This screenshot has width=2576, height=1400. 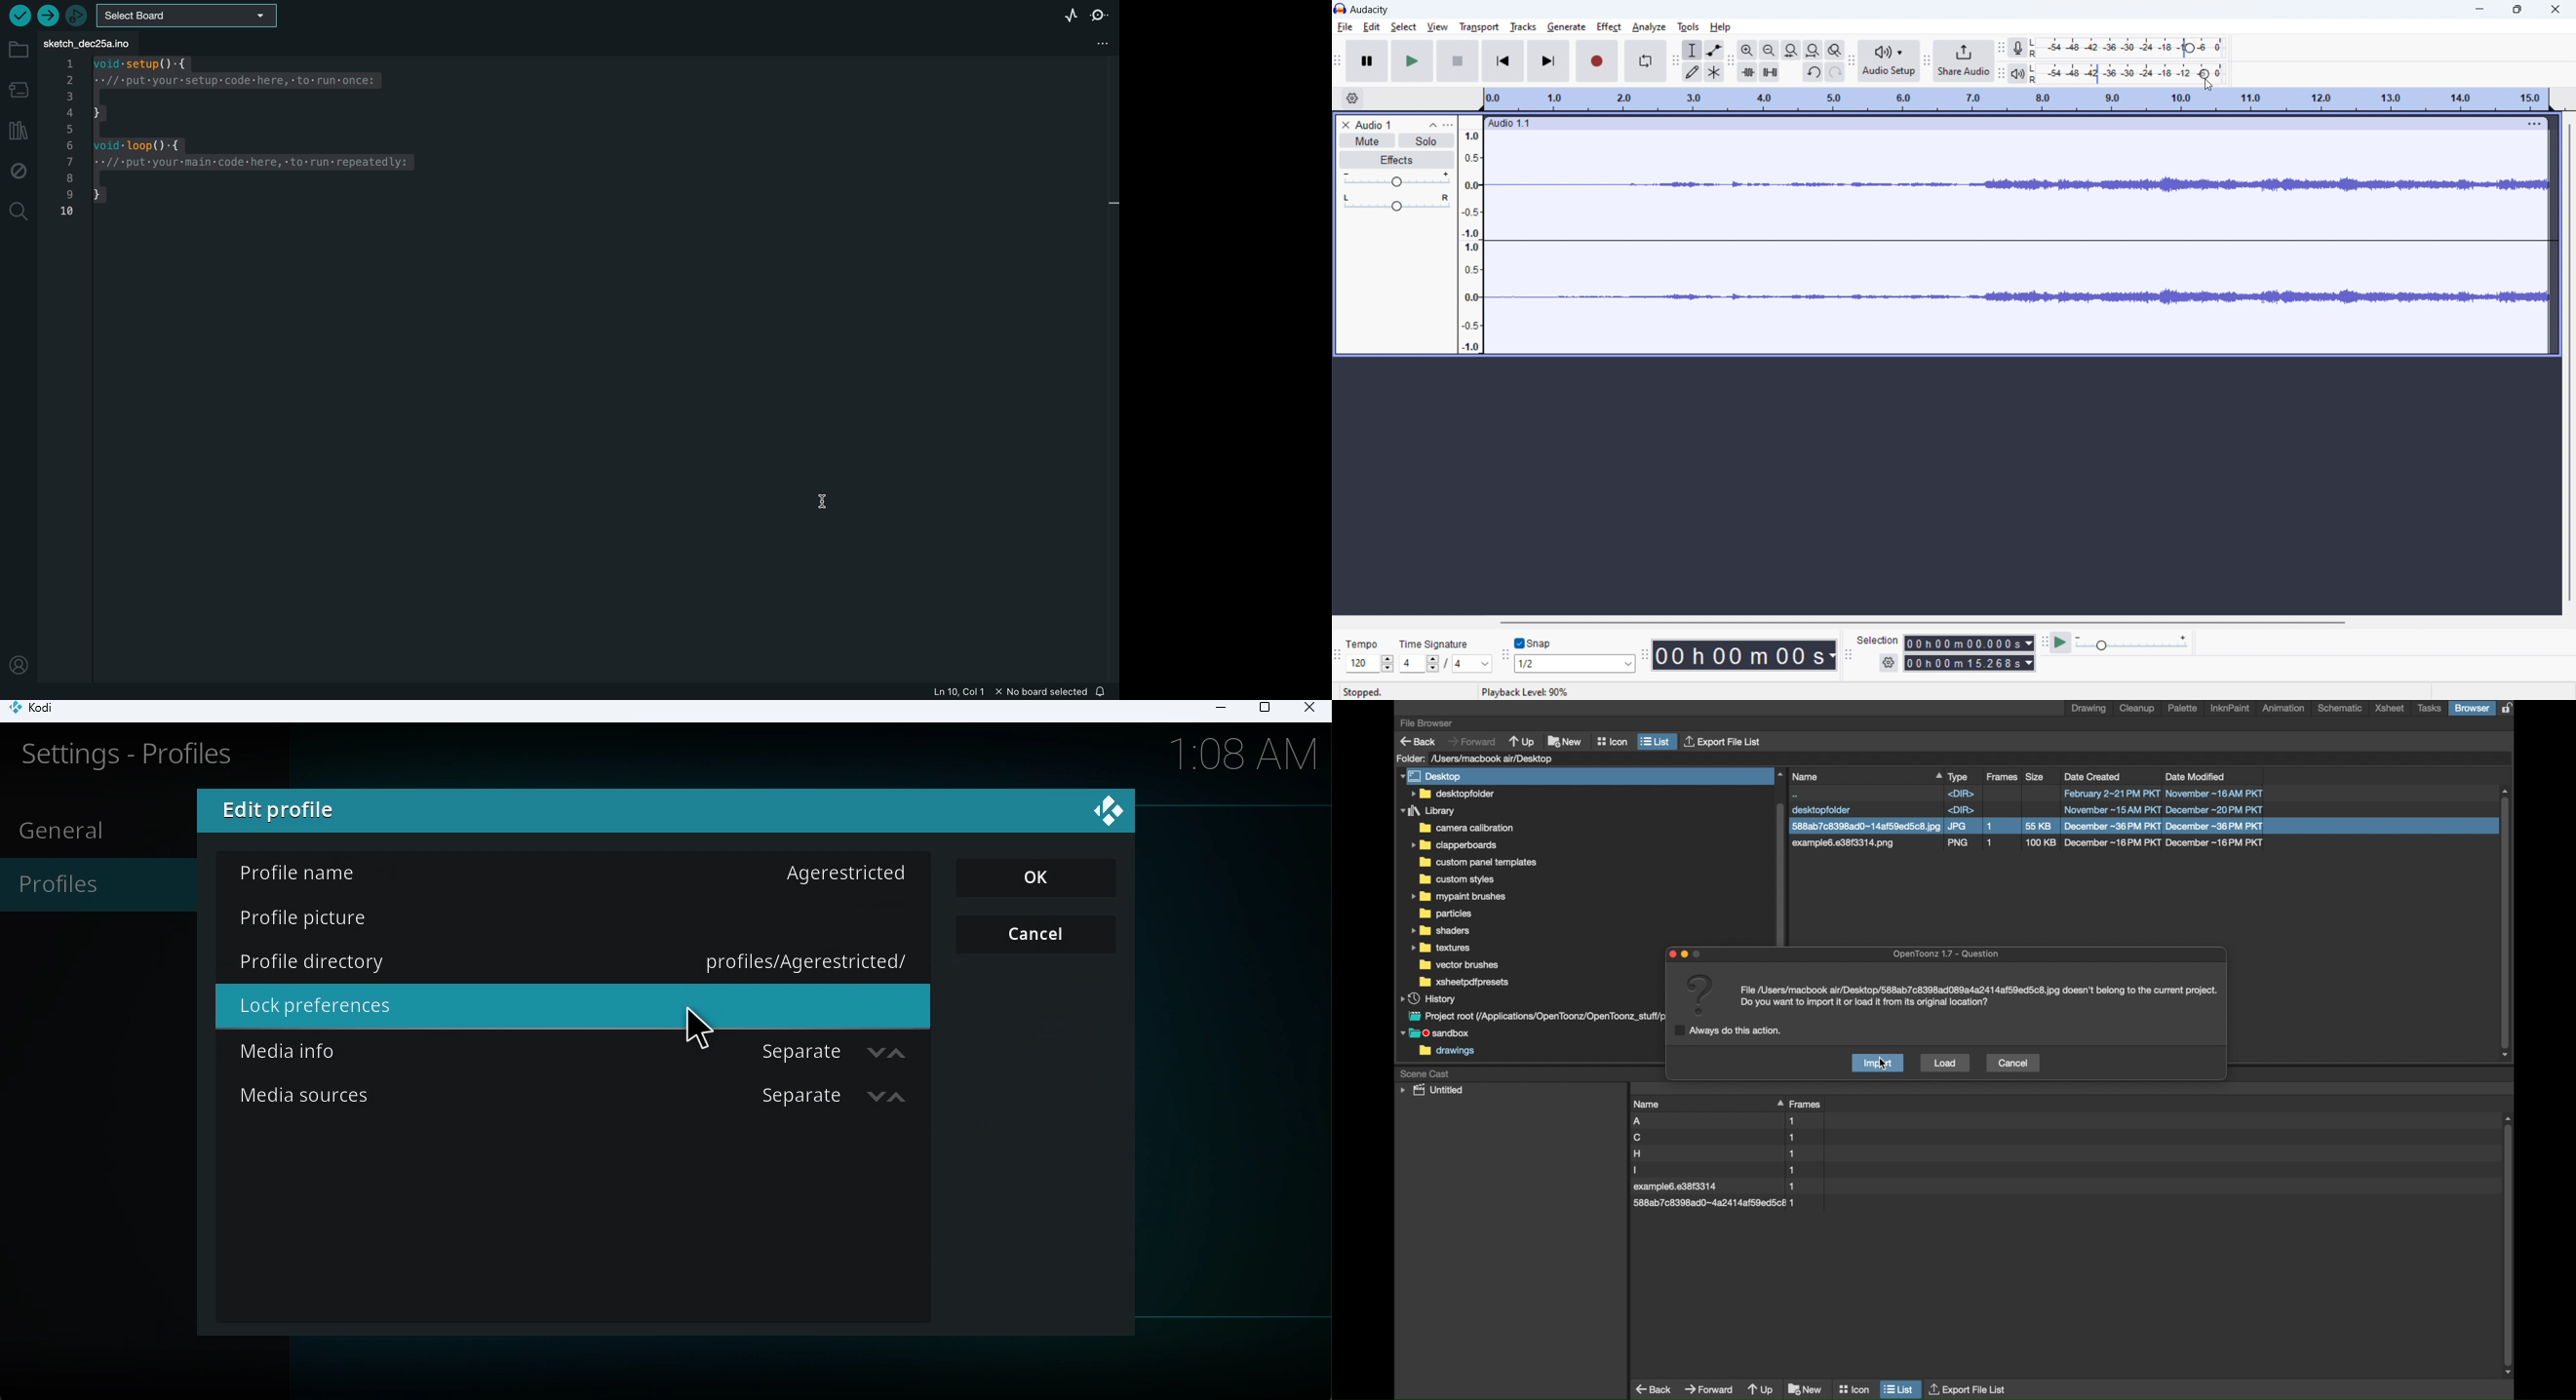 I want to click on Profiles, so click(x=93, y=887).